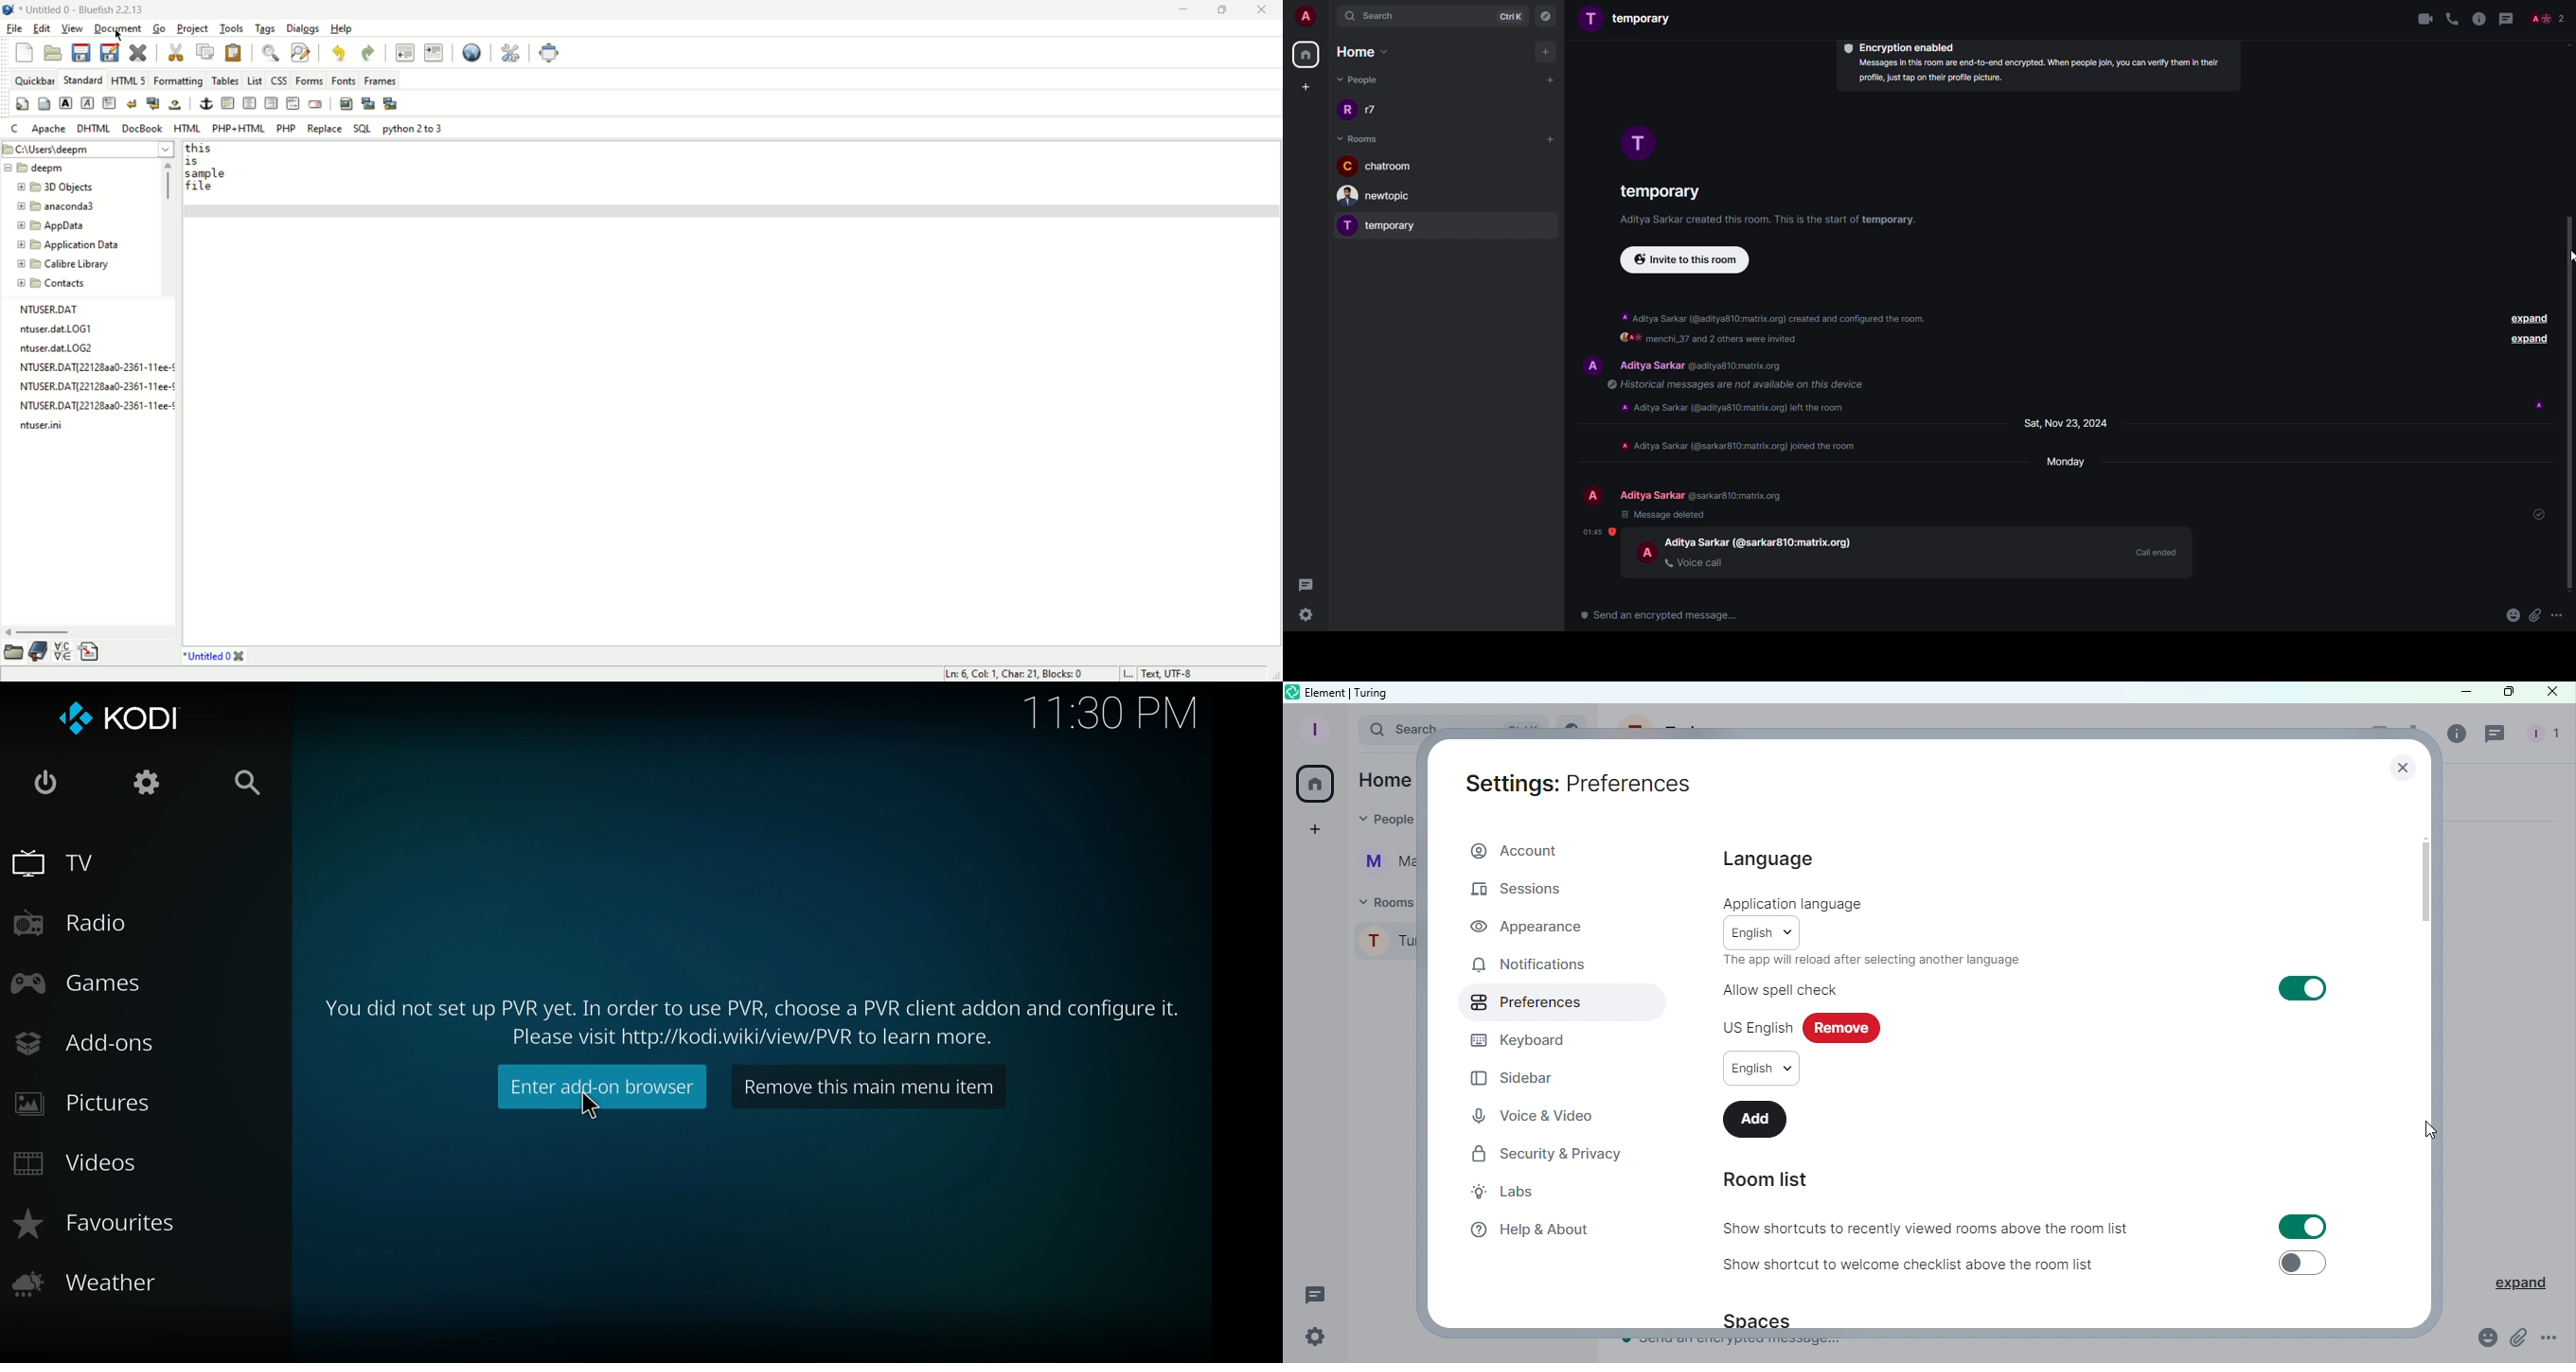  I want to click on insert file, so click(94, 651).